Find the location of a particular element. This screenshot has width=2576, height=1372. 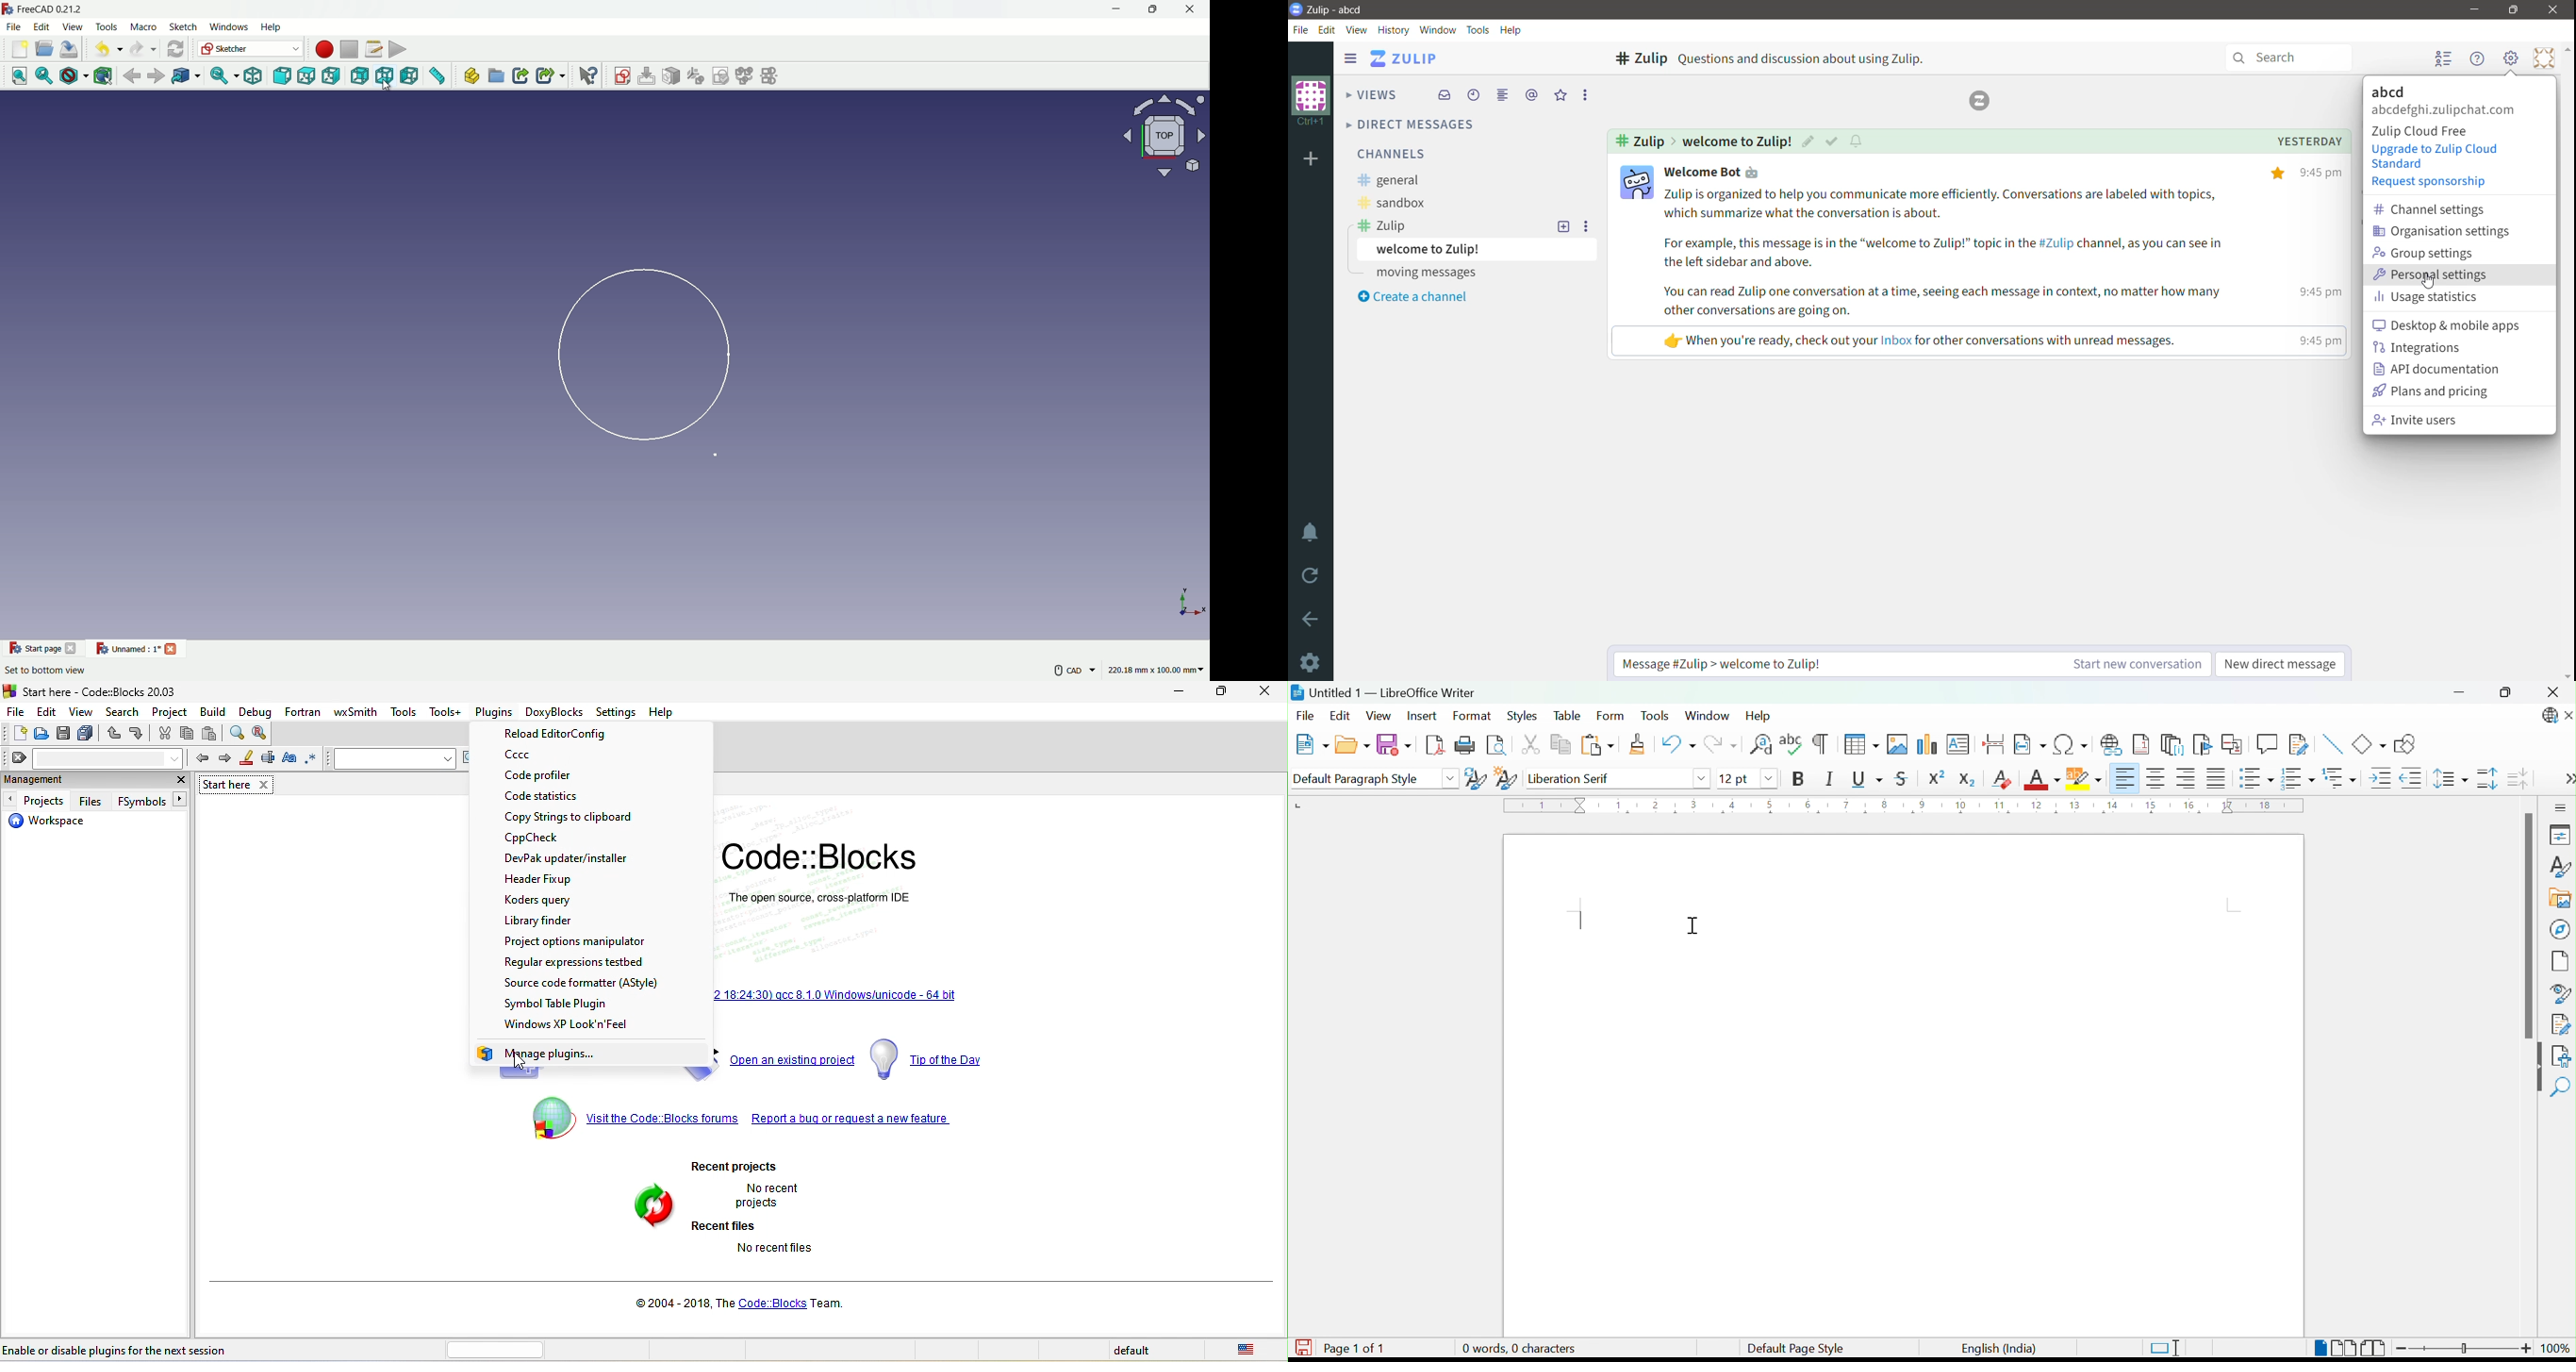

file name is located at coordinates (127, 649).